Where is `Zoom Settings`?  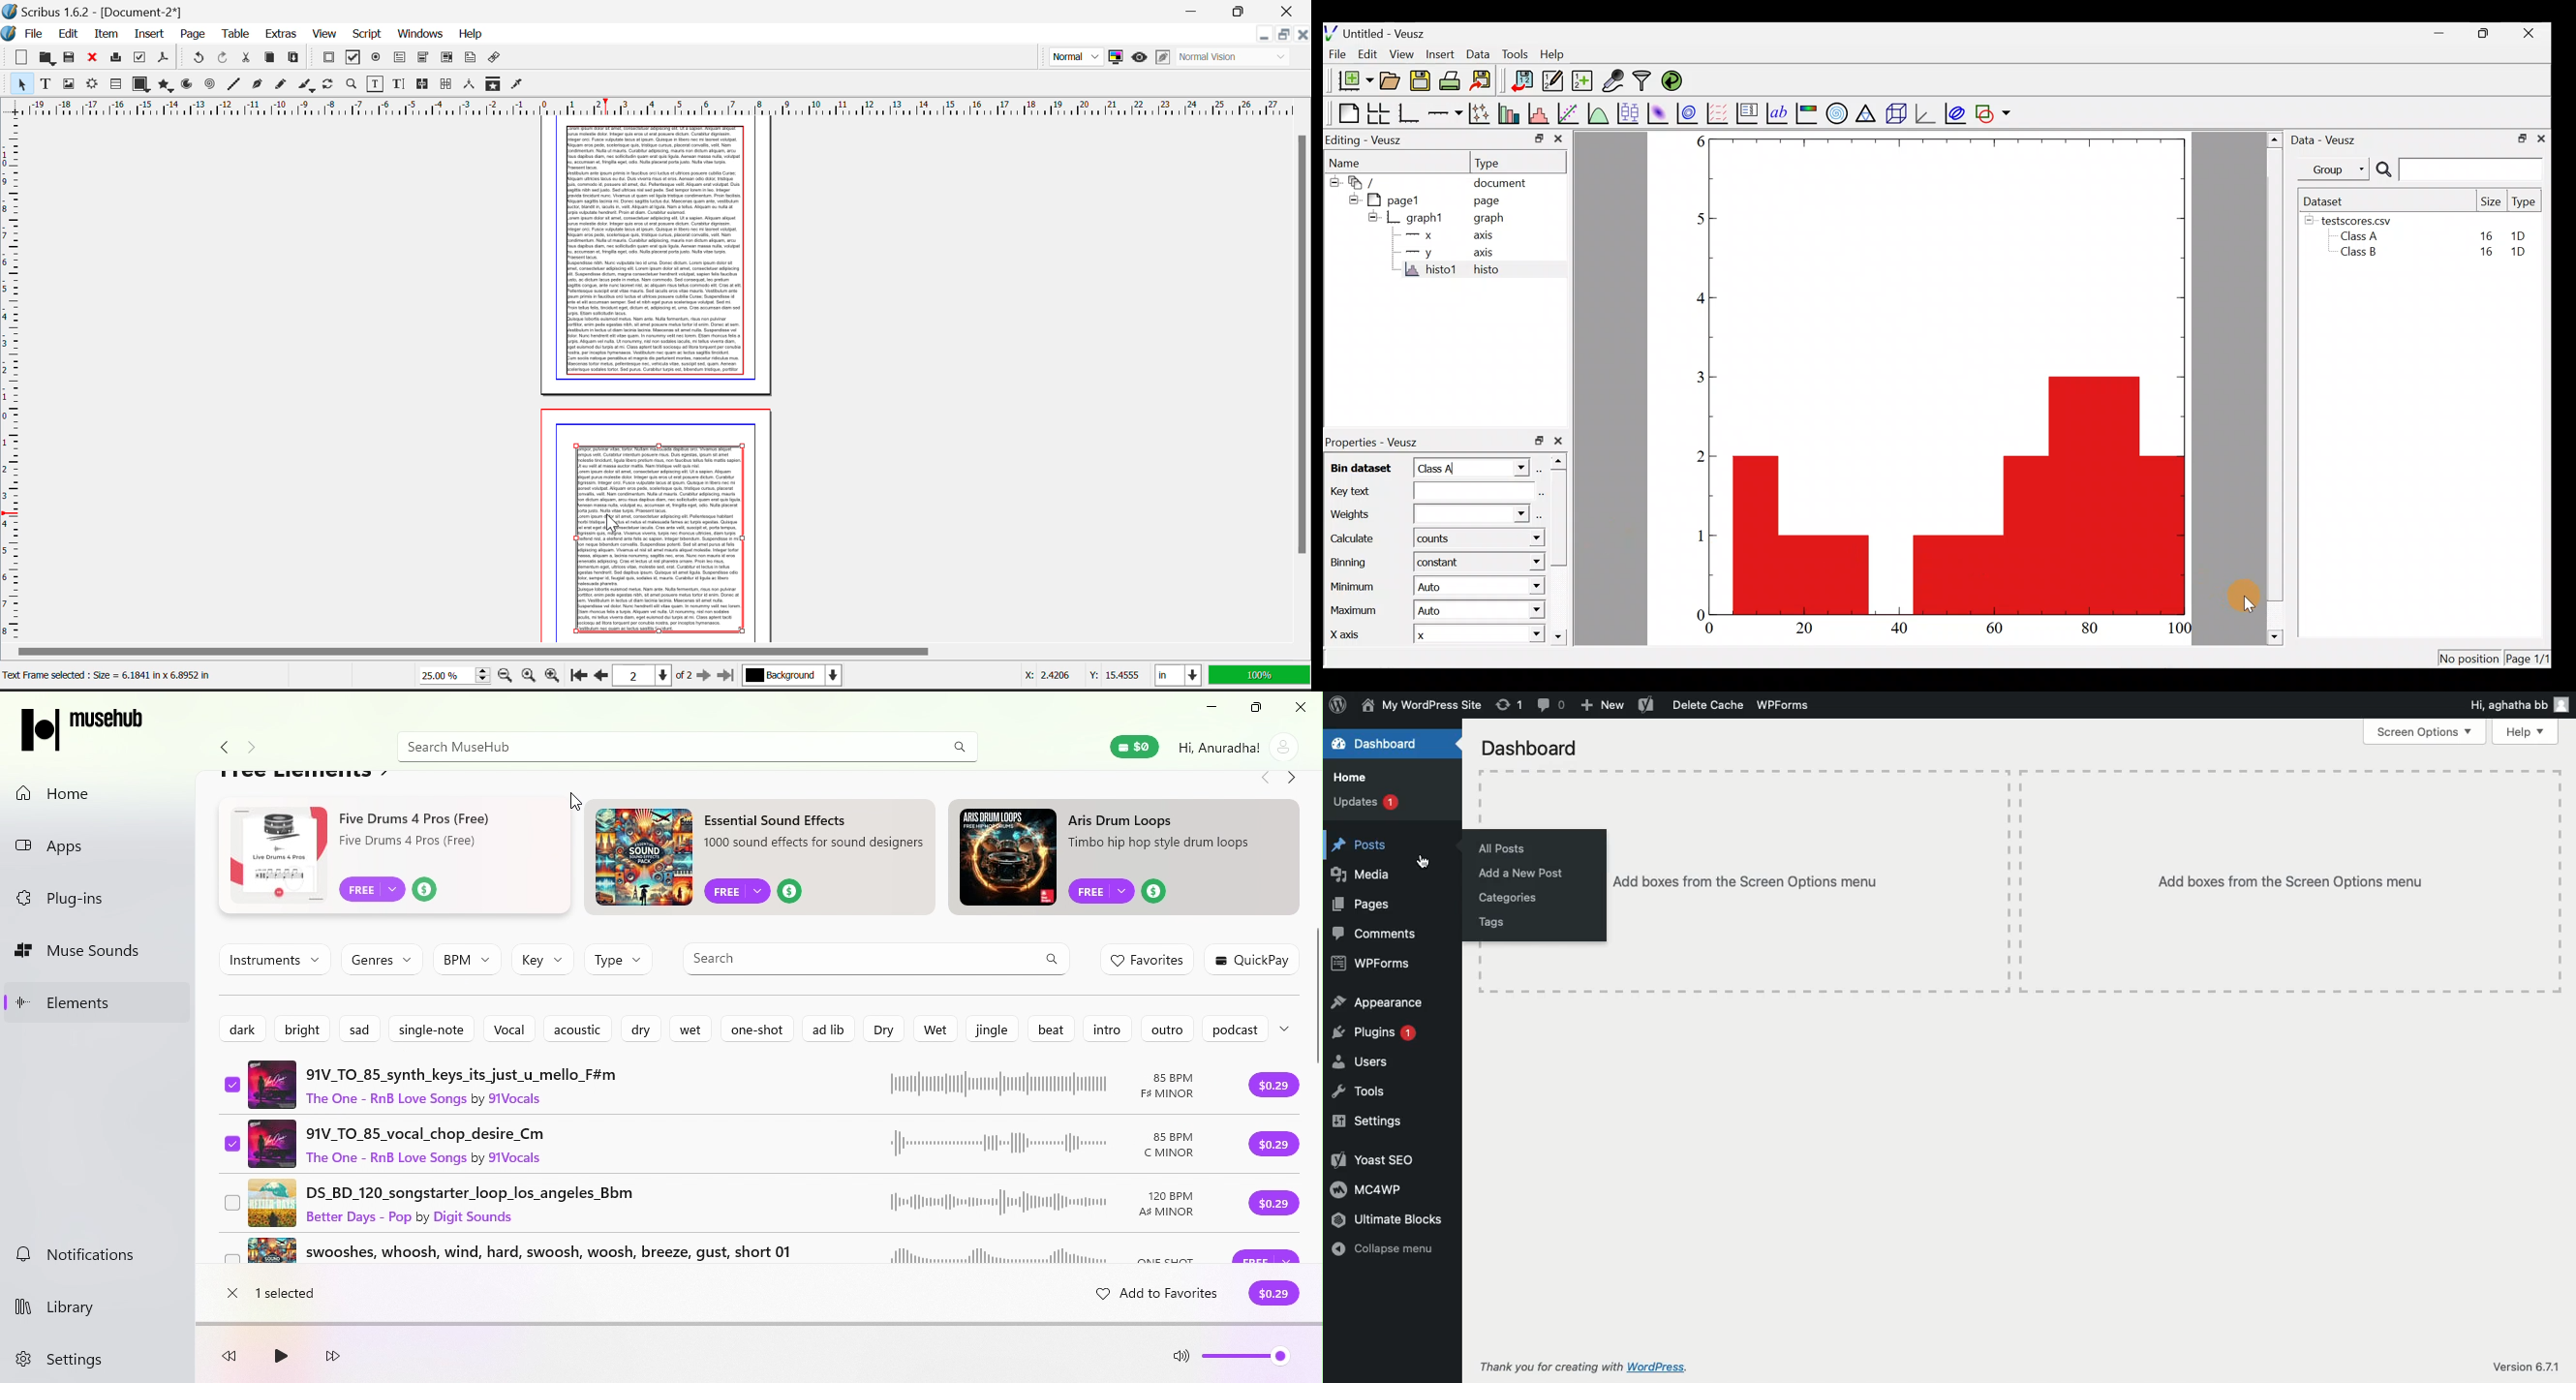
Zoom Settings is located at coordinates (530, 676).